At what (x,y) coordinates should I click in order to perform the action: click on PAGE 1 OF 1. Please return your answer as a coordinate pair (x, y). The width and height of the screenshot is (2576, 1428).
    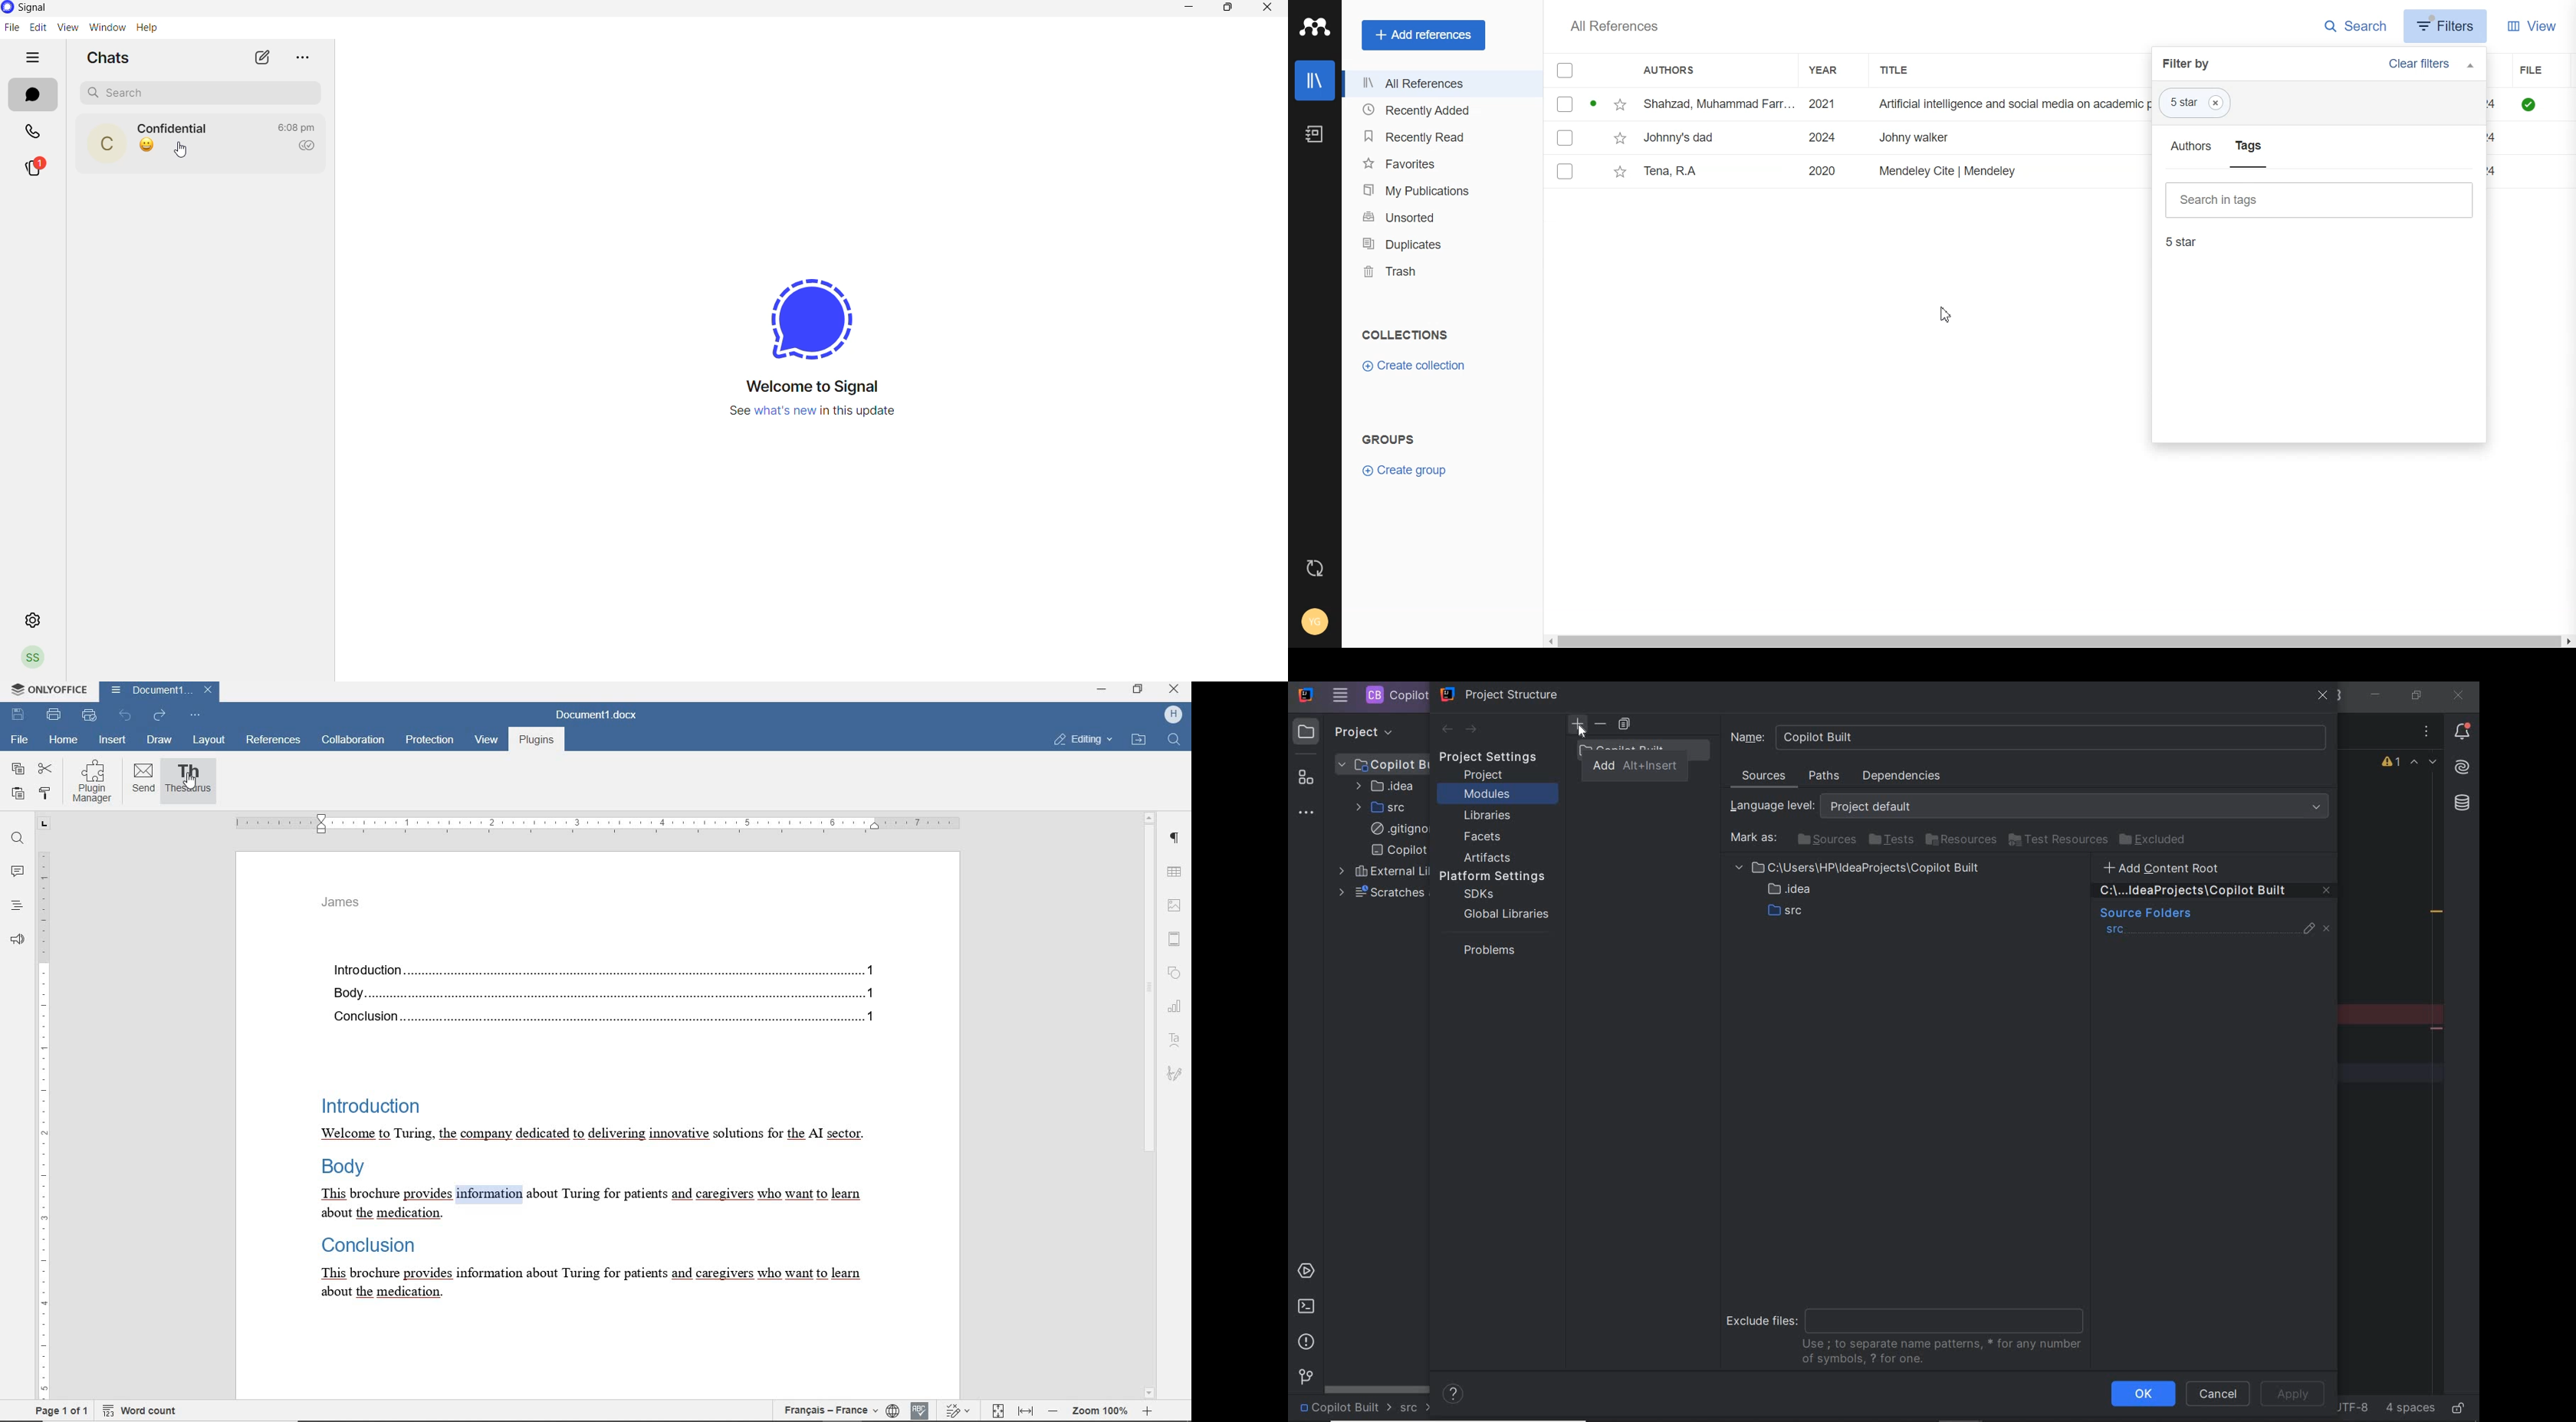
    Looking at the image, I should click on (59, 1411).